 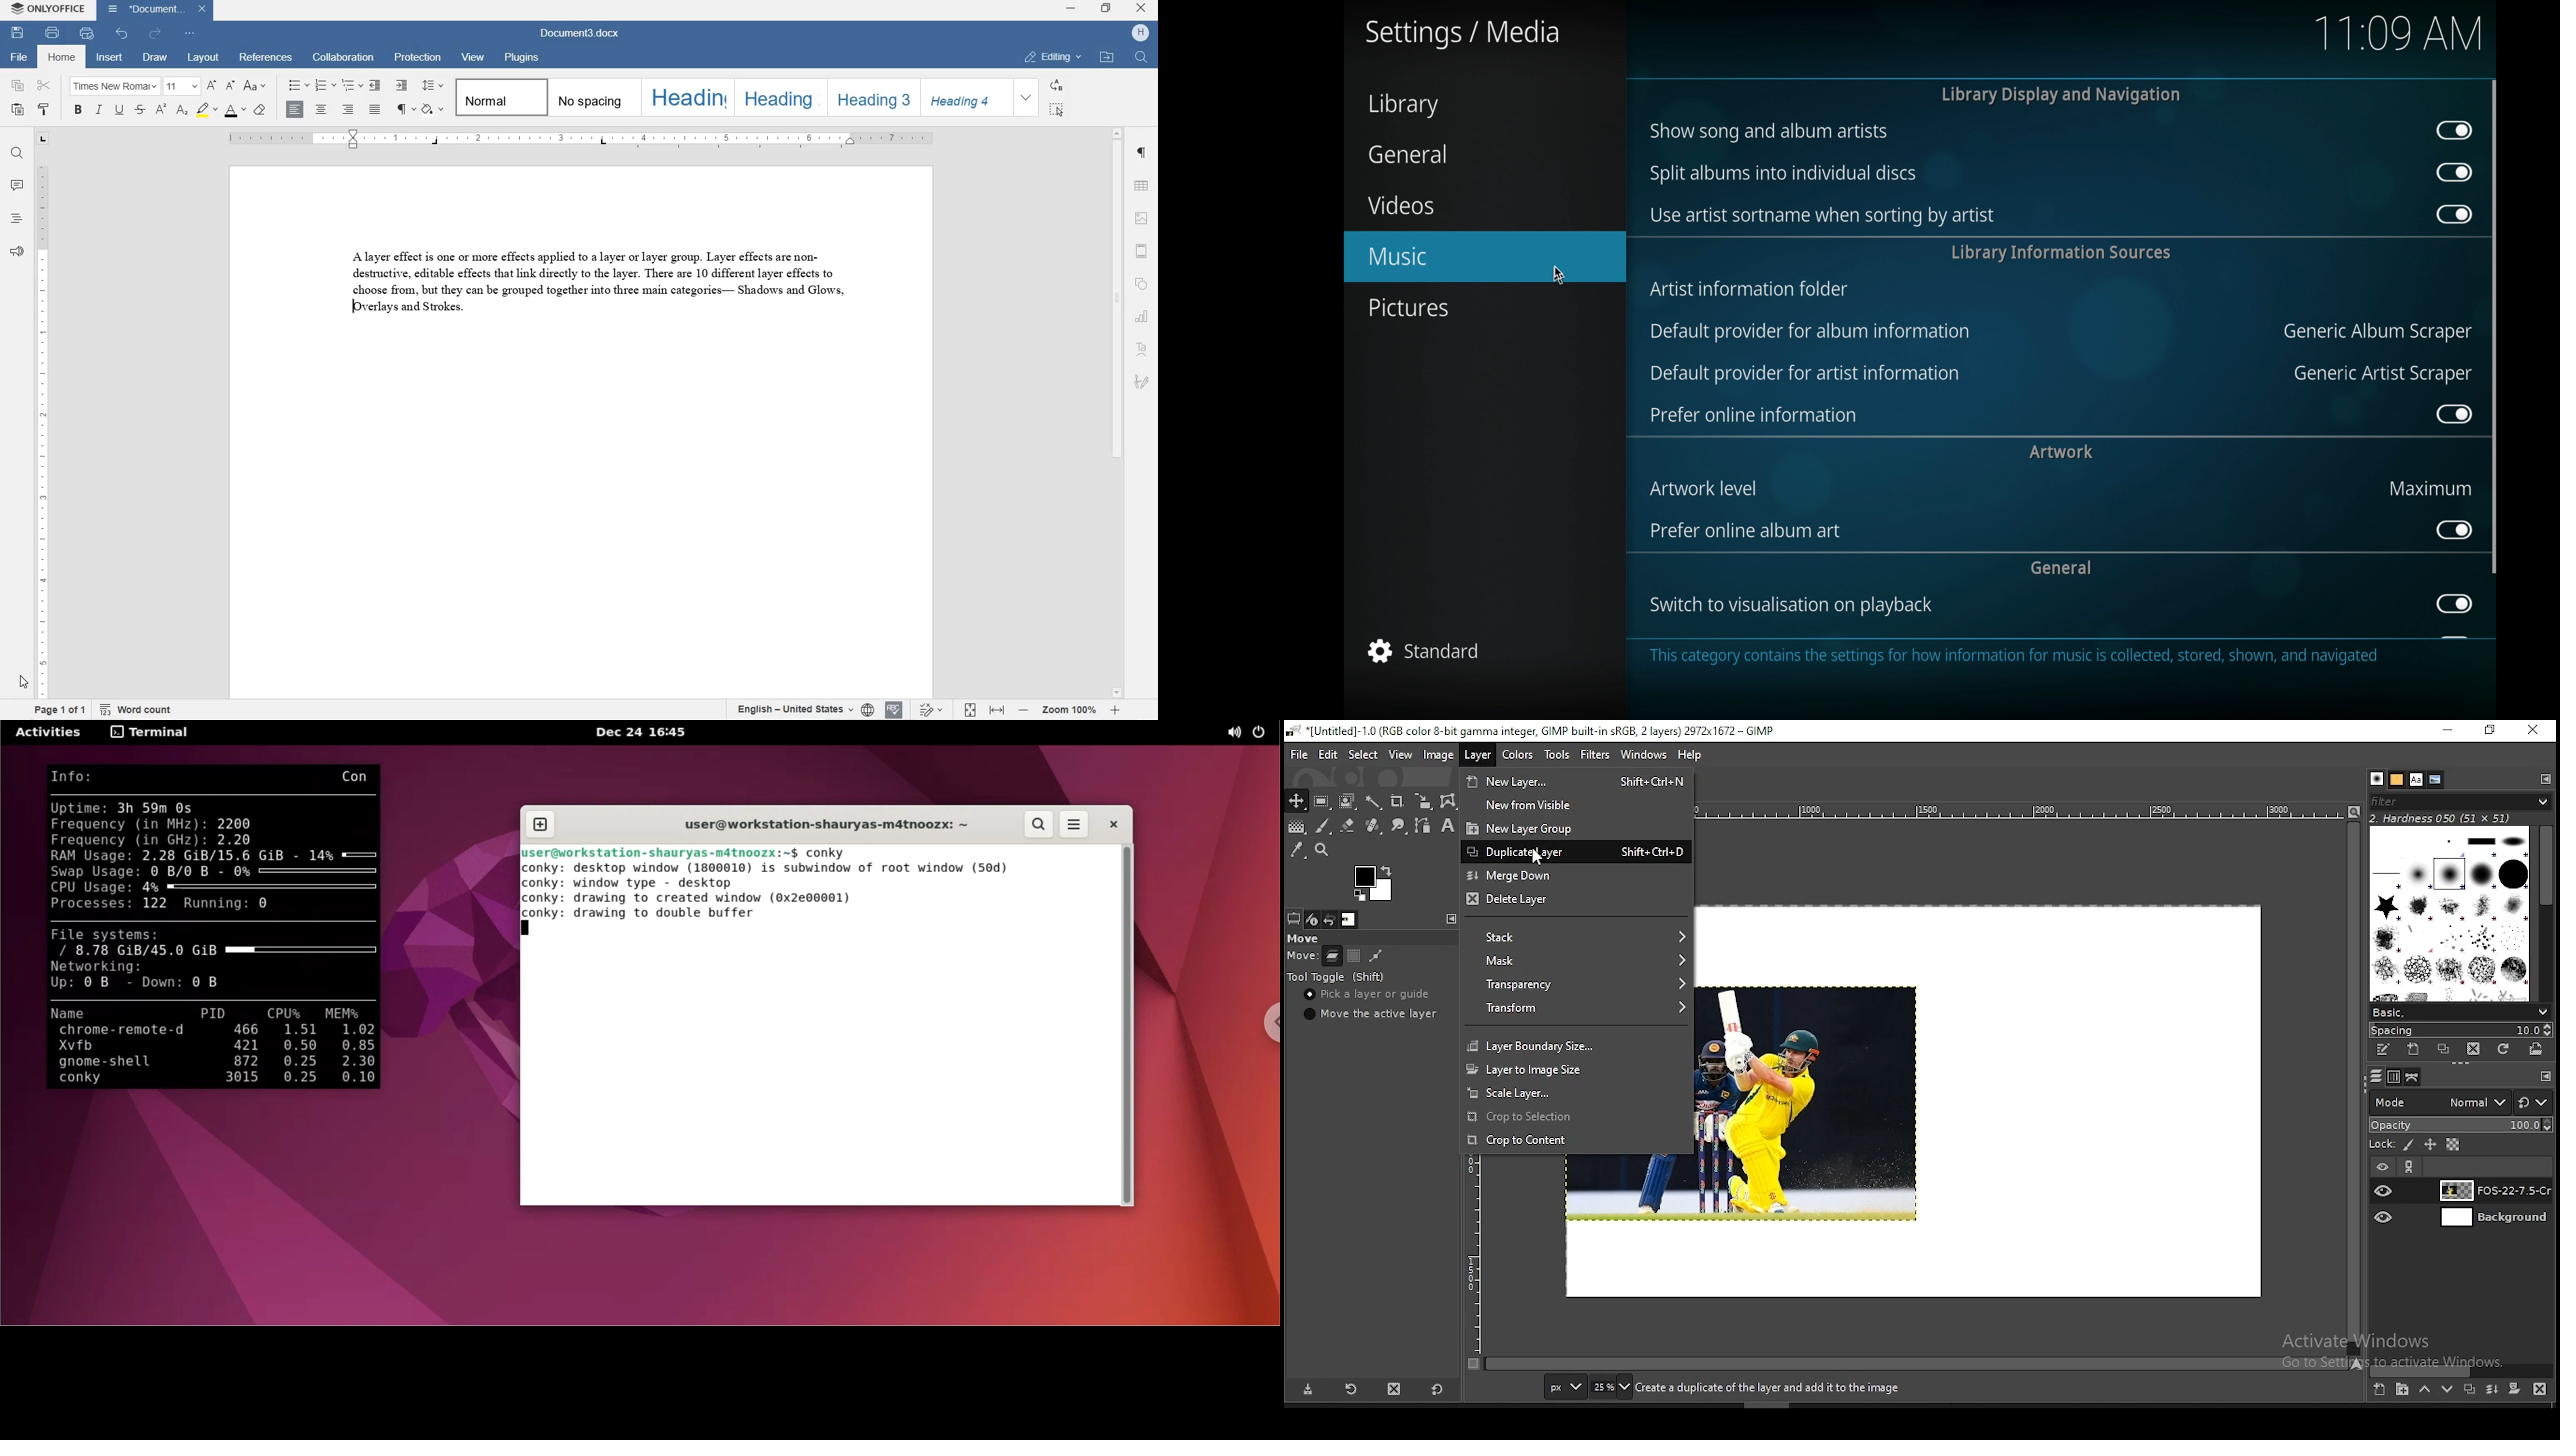 I want to click on cursor, so click(x=1542, y=860).